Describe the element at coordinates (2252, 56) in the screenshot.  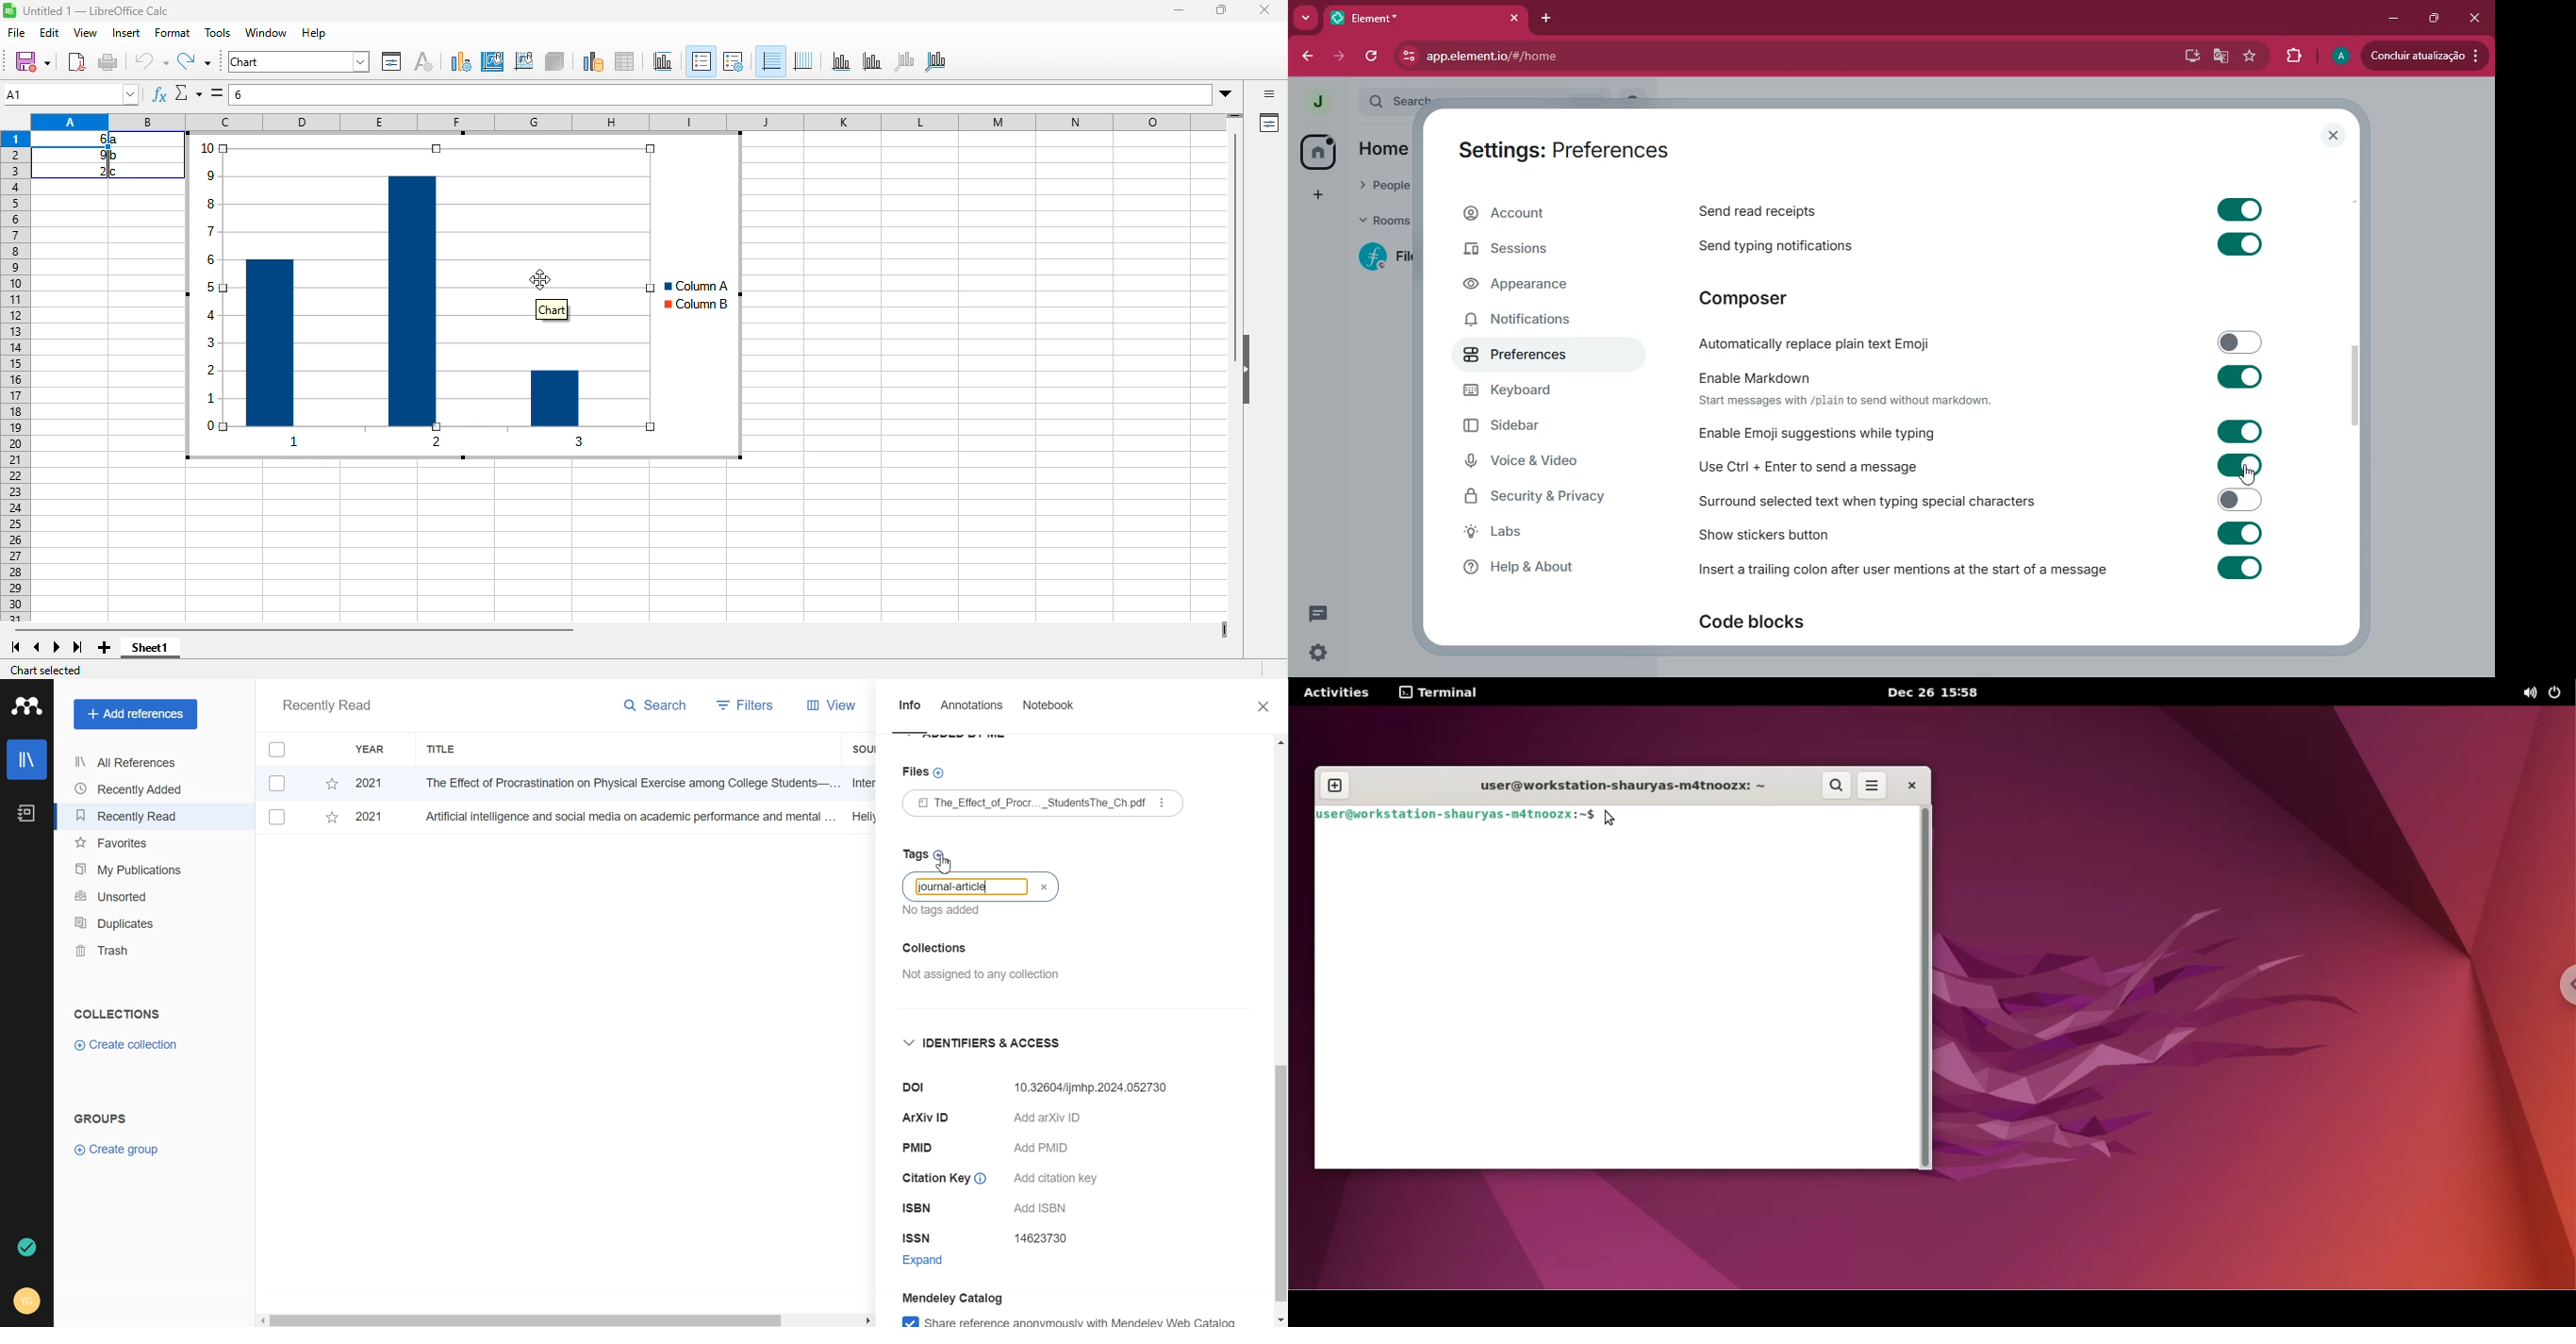
I see `favourite` at that location.